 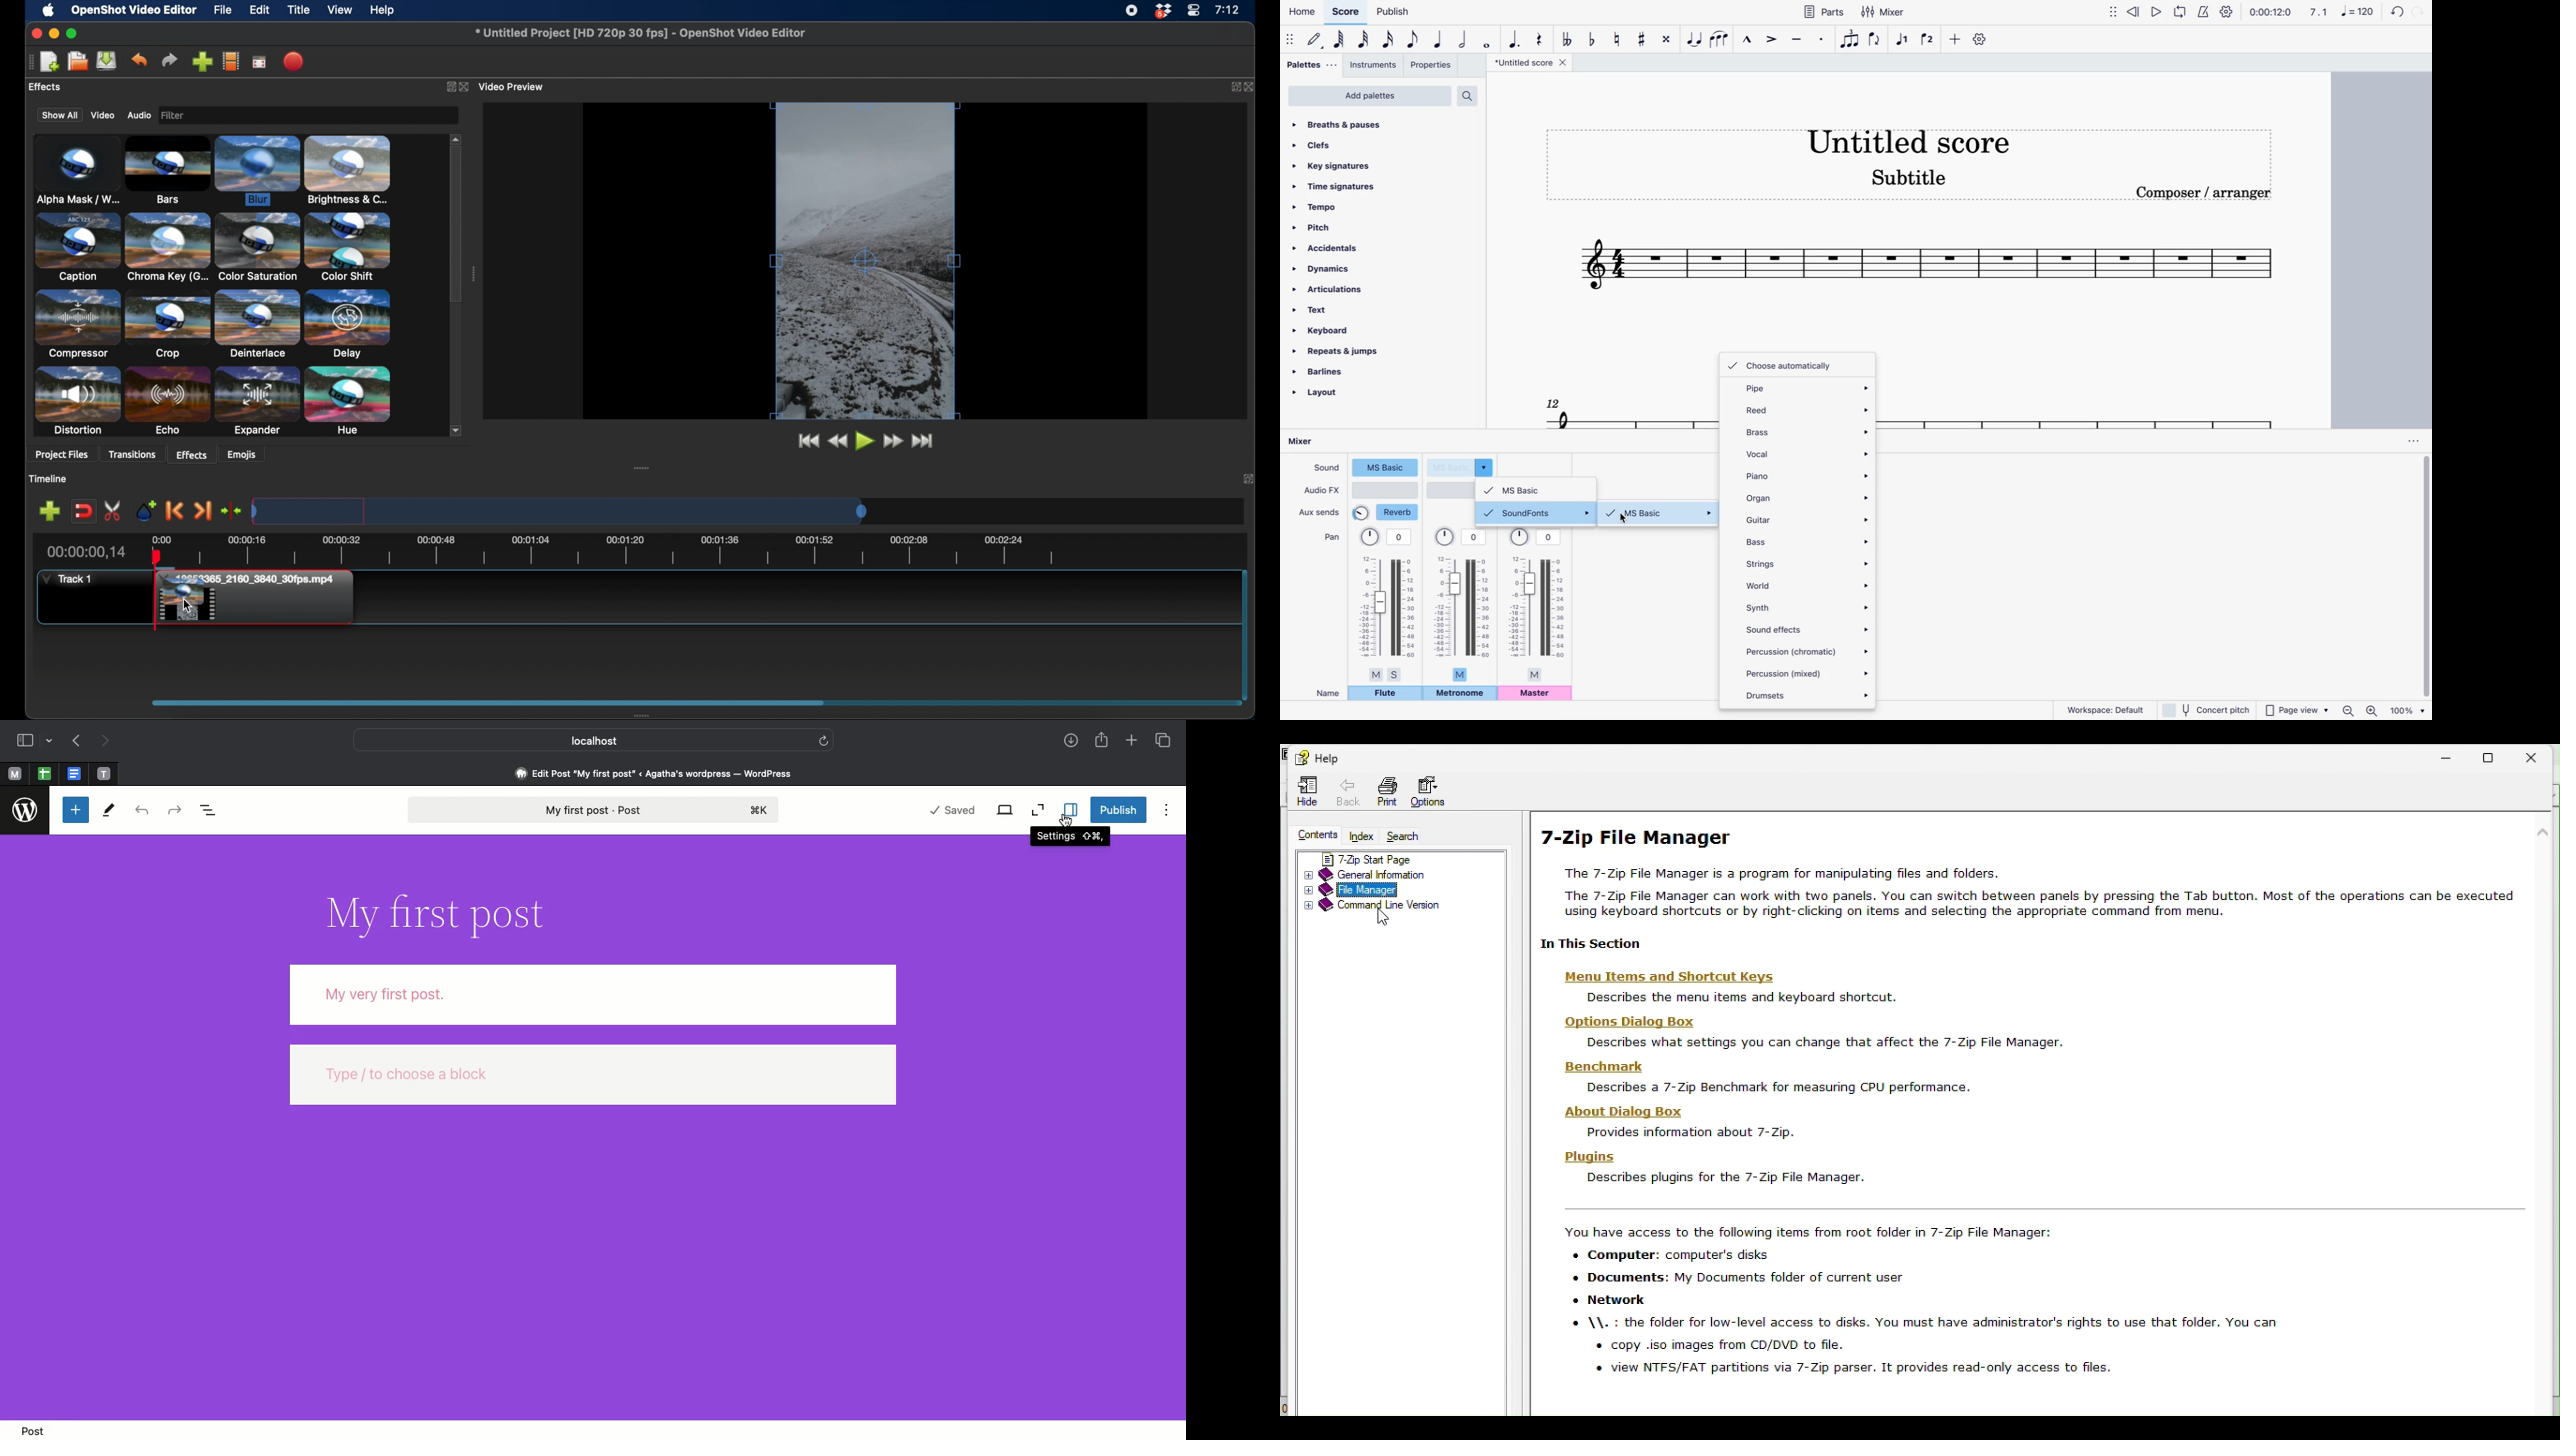 What do you see at coordinates (429, 920) in the screenshot?
I see `Title` at bounding box center [429, 920].